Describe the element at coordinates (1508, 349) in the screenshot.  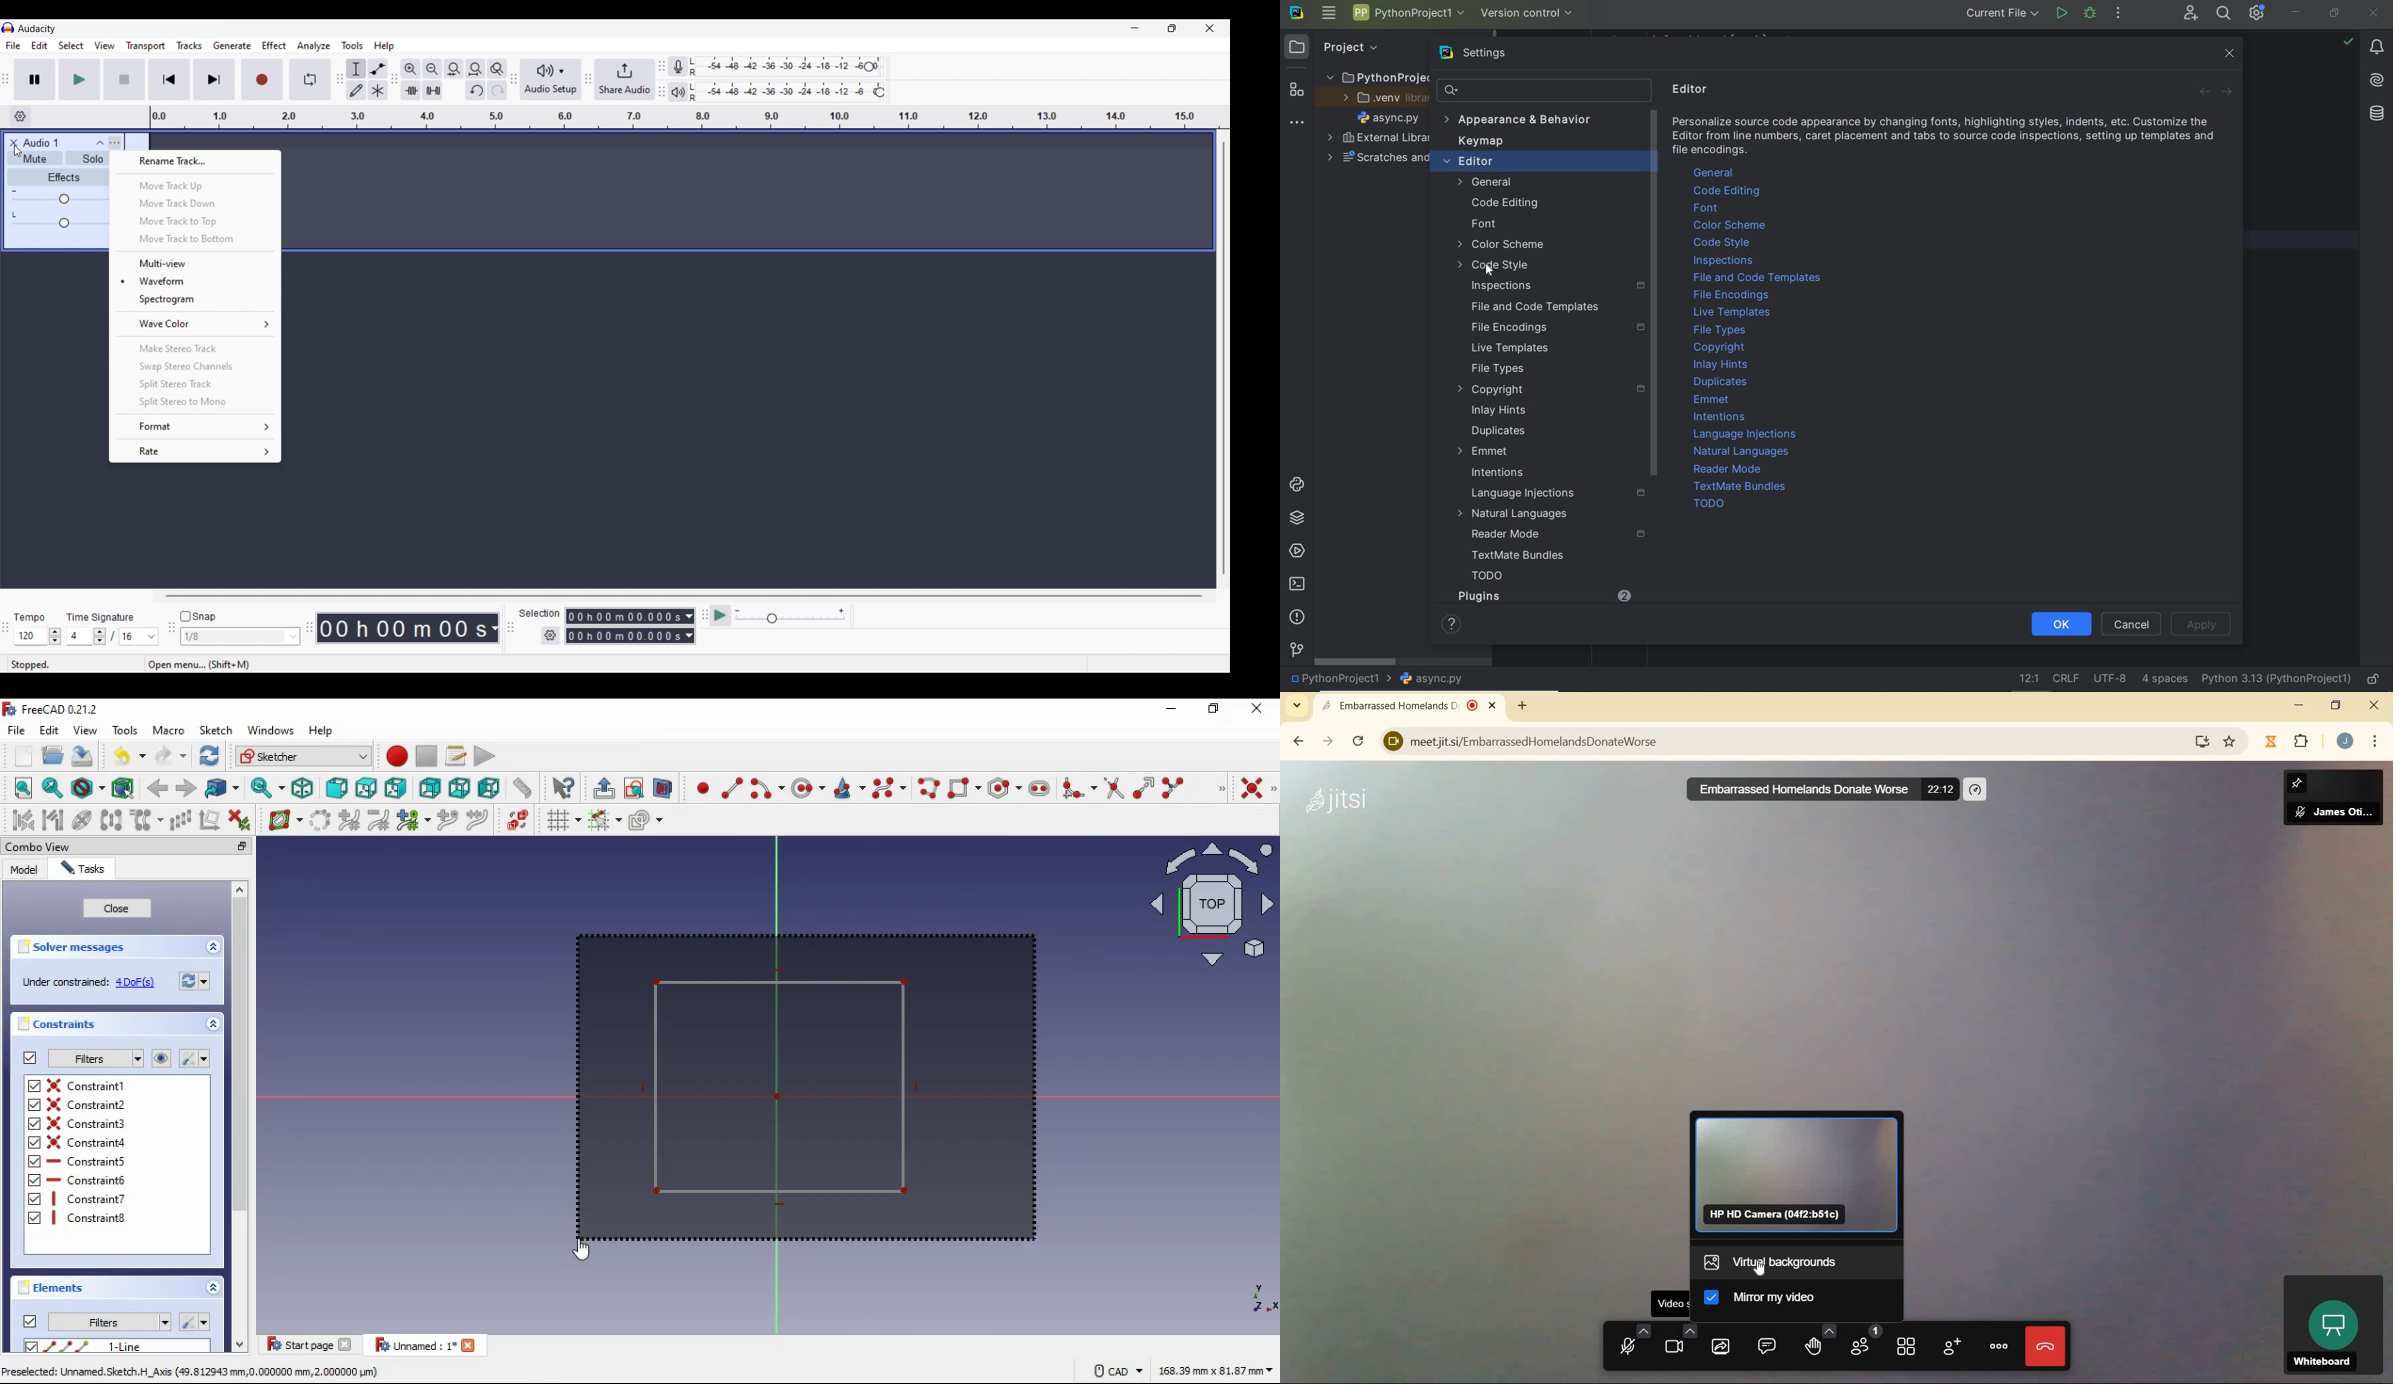
I see `Live Templates` at that location.